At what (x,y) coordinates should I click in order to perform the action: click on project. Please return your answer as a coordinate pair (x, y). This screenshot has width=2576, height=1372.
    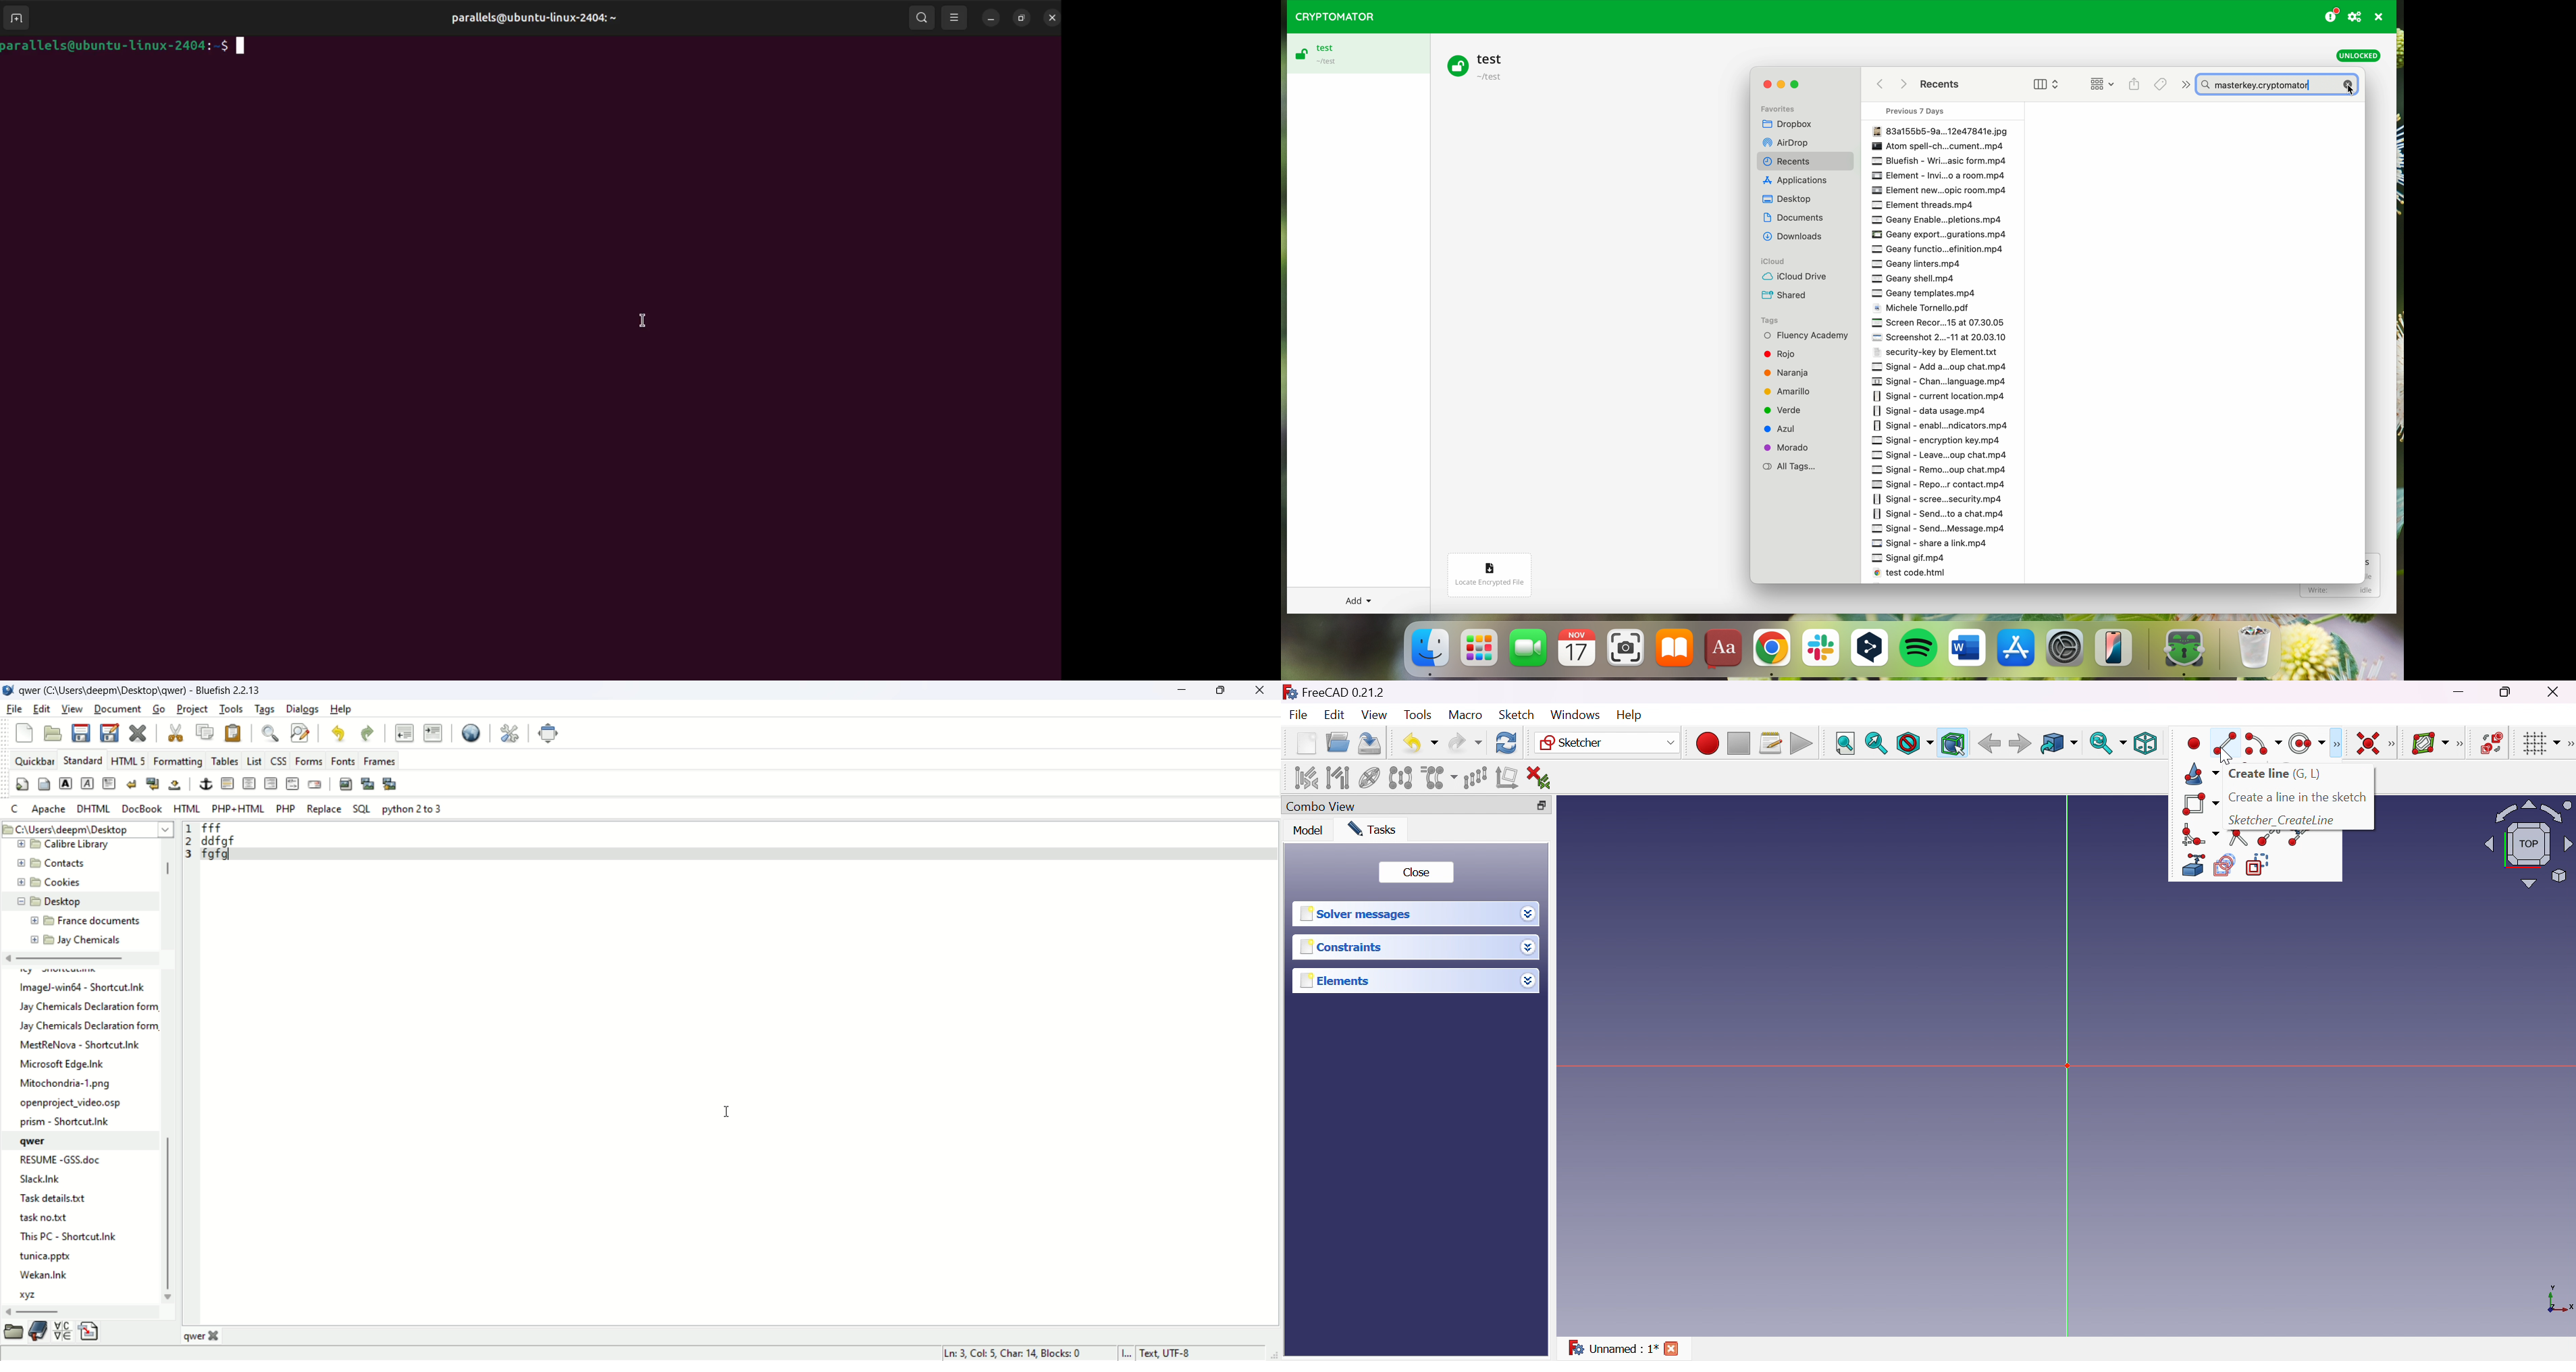
    Looking at the image, I should click on (191, 708).